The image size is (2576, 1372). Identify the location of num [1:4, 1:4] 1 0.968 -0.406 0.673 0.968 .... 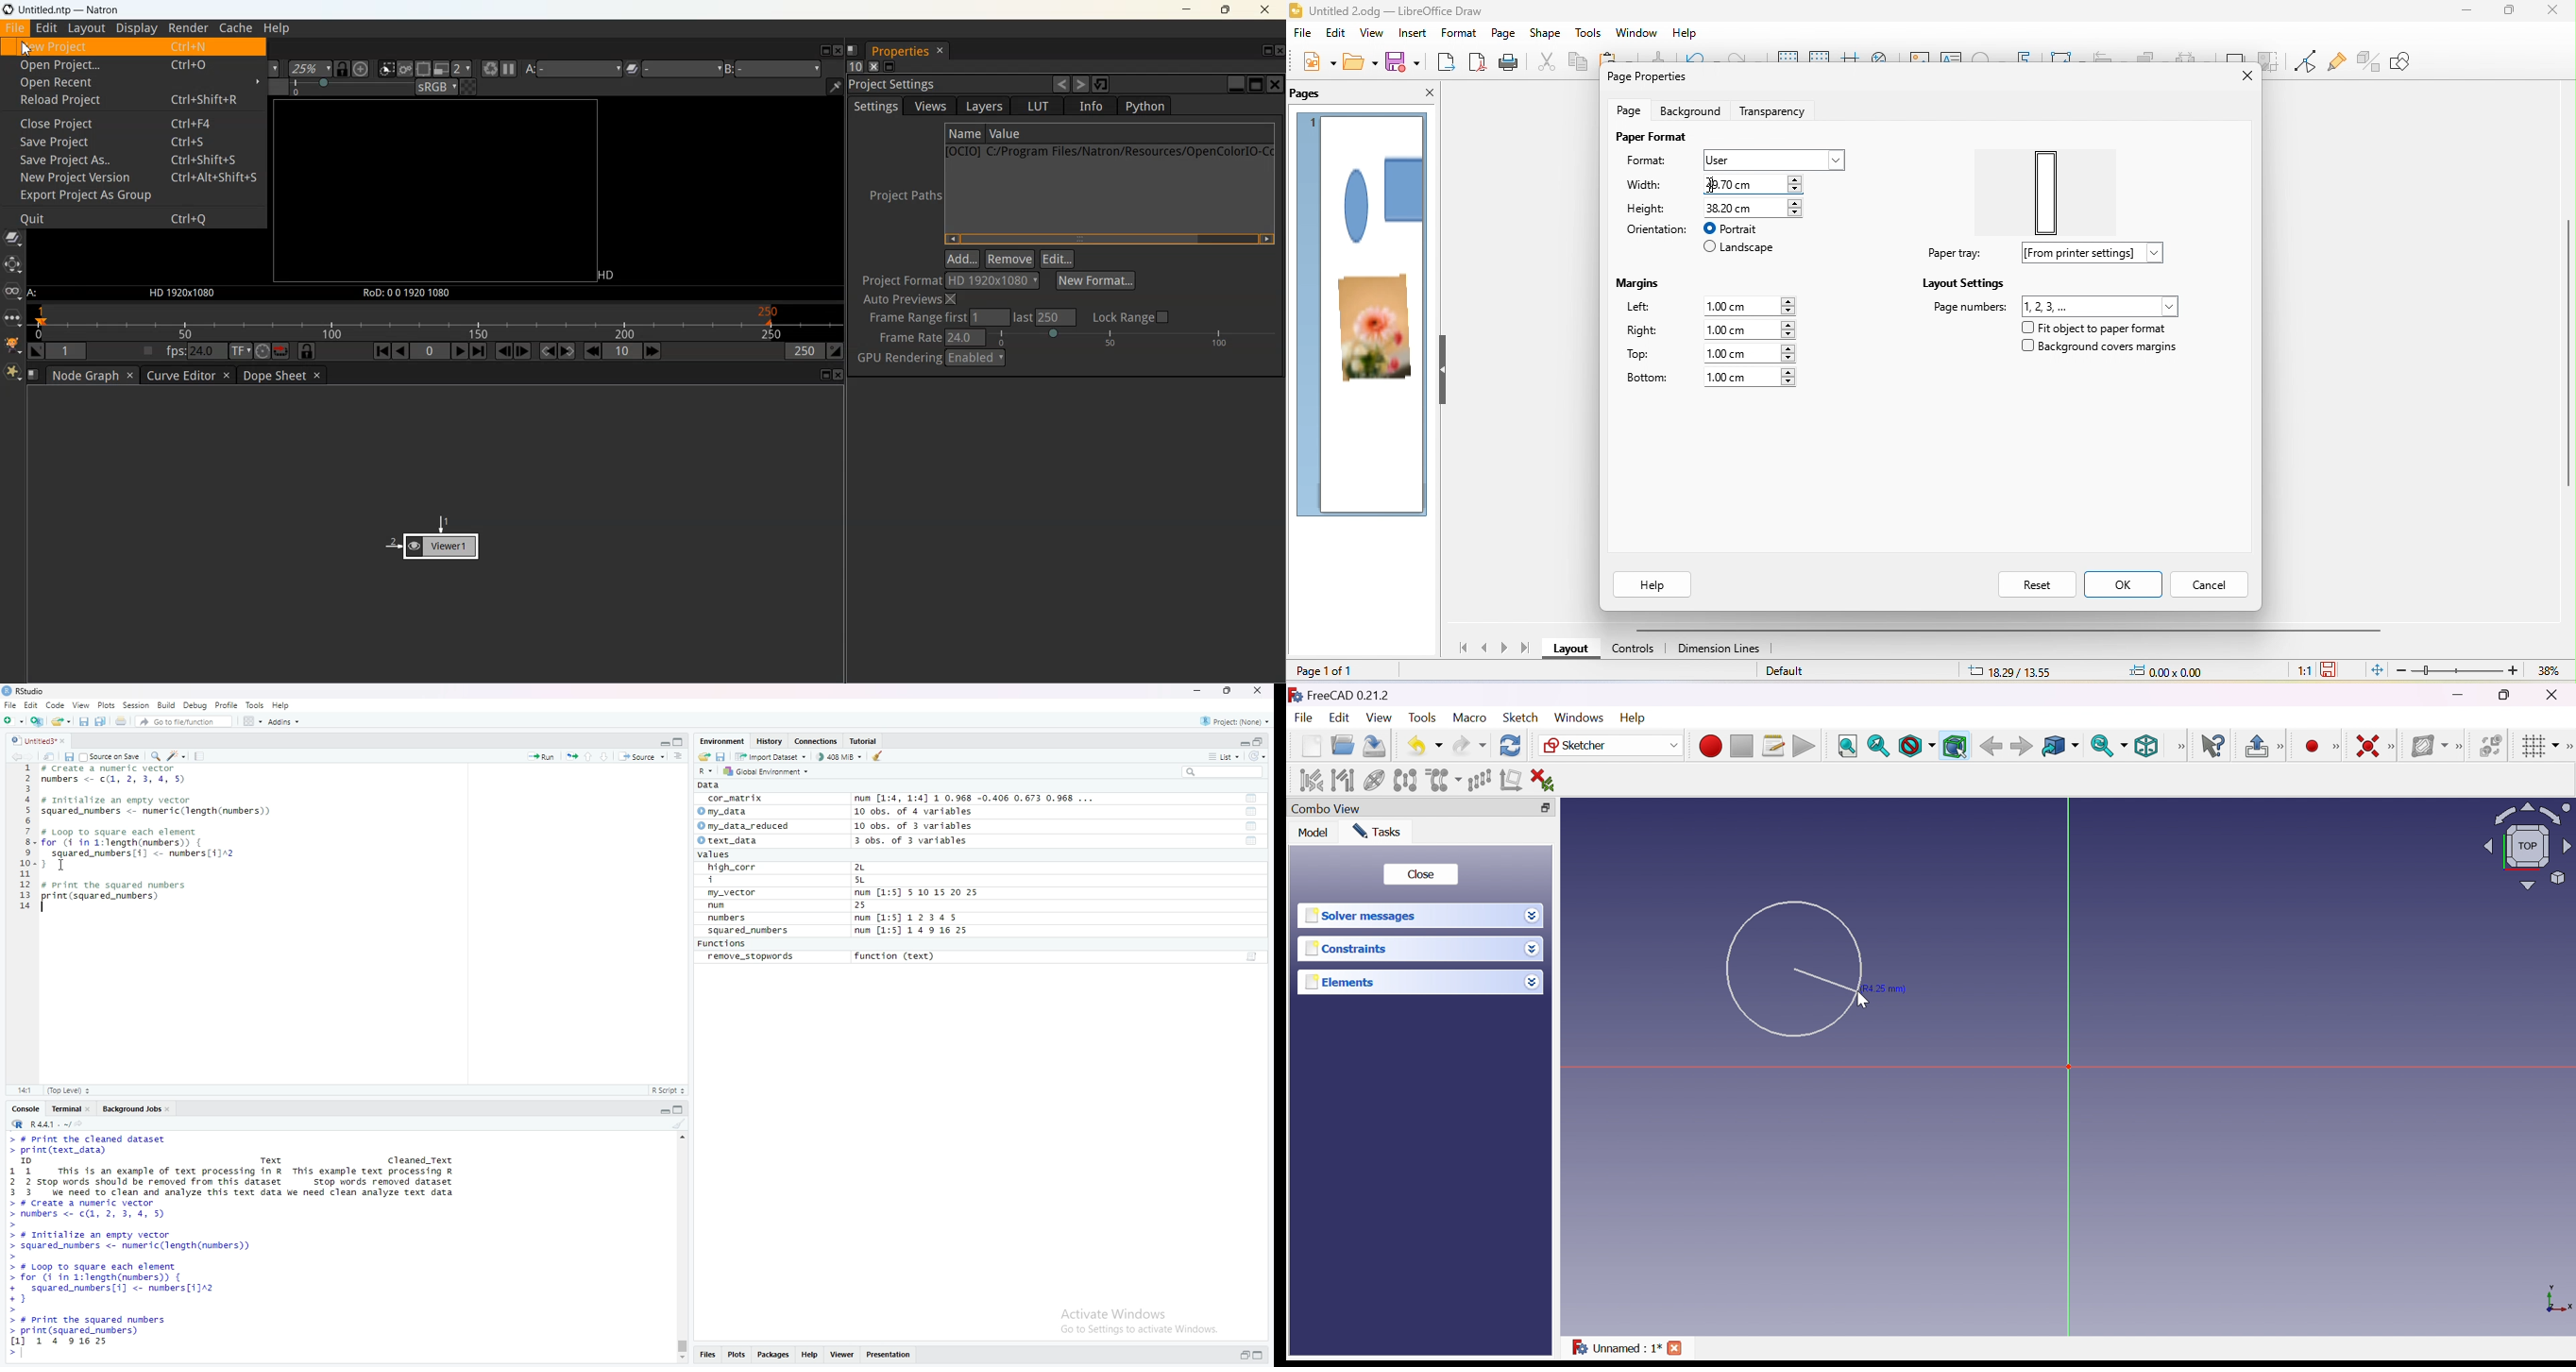
(976, 799).